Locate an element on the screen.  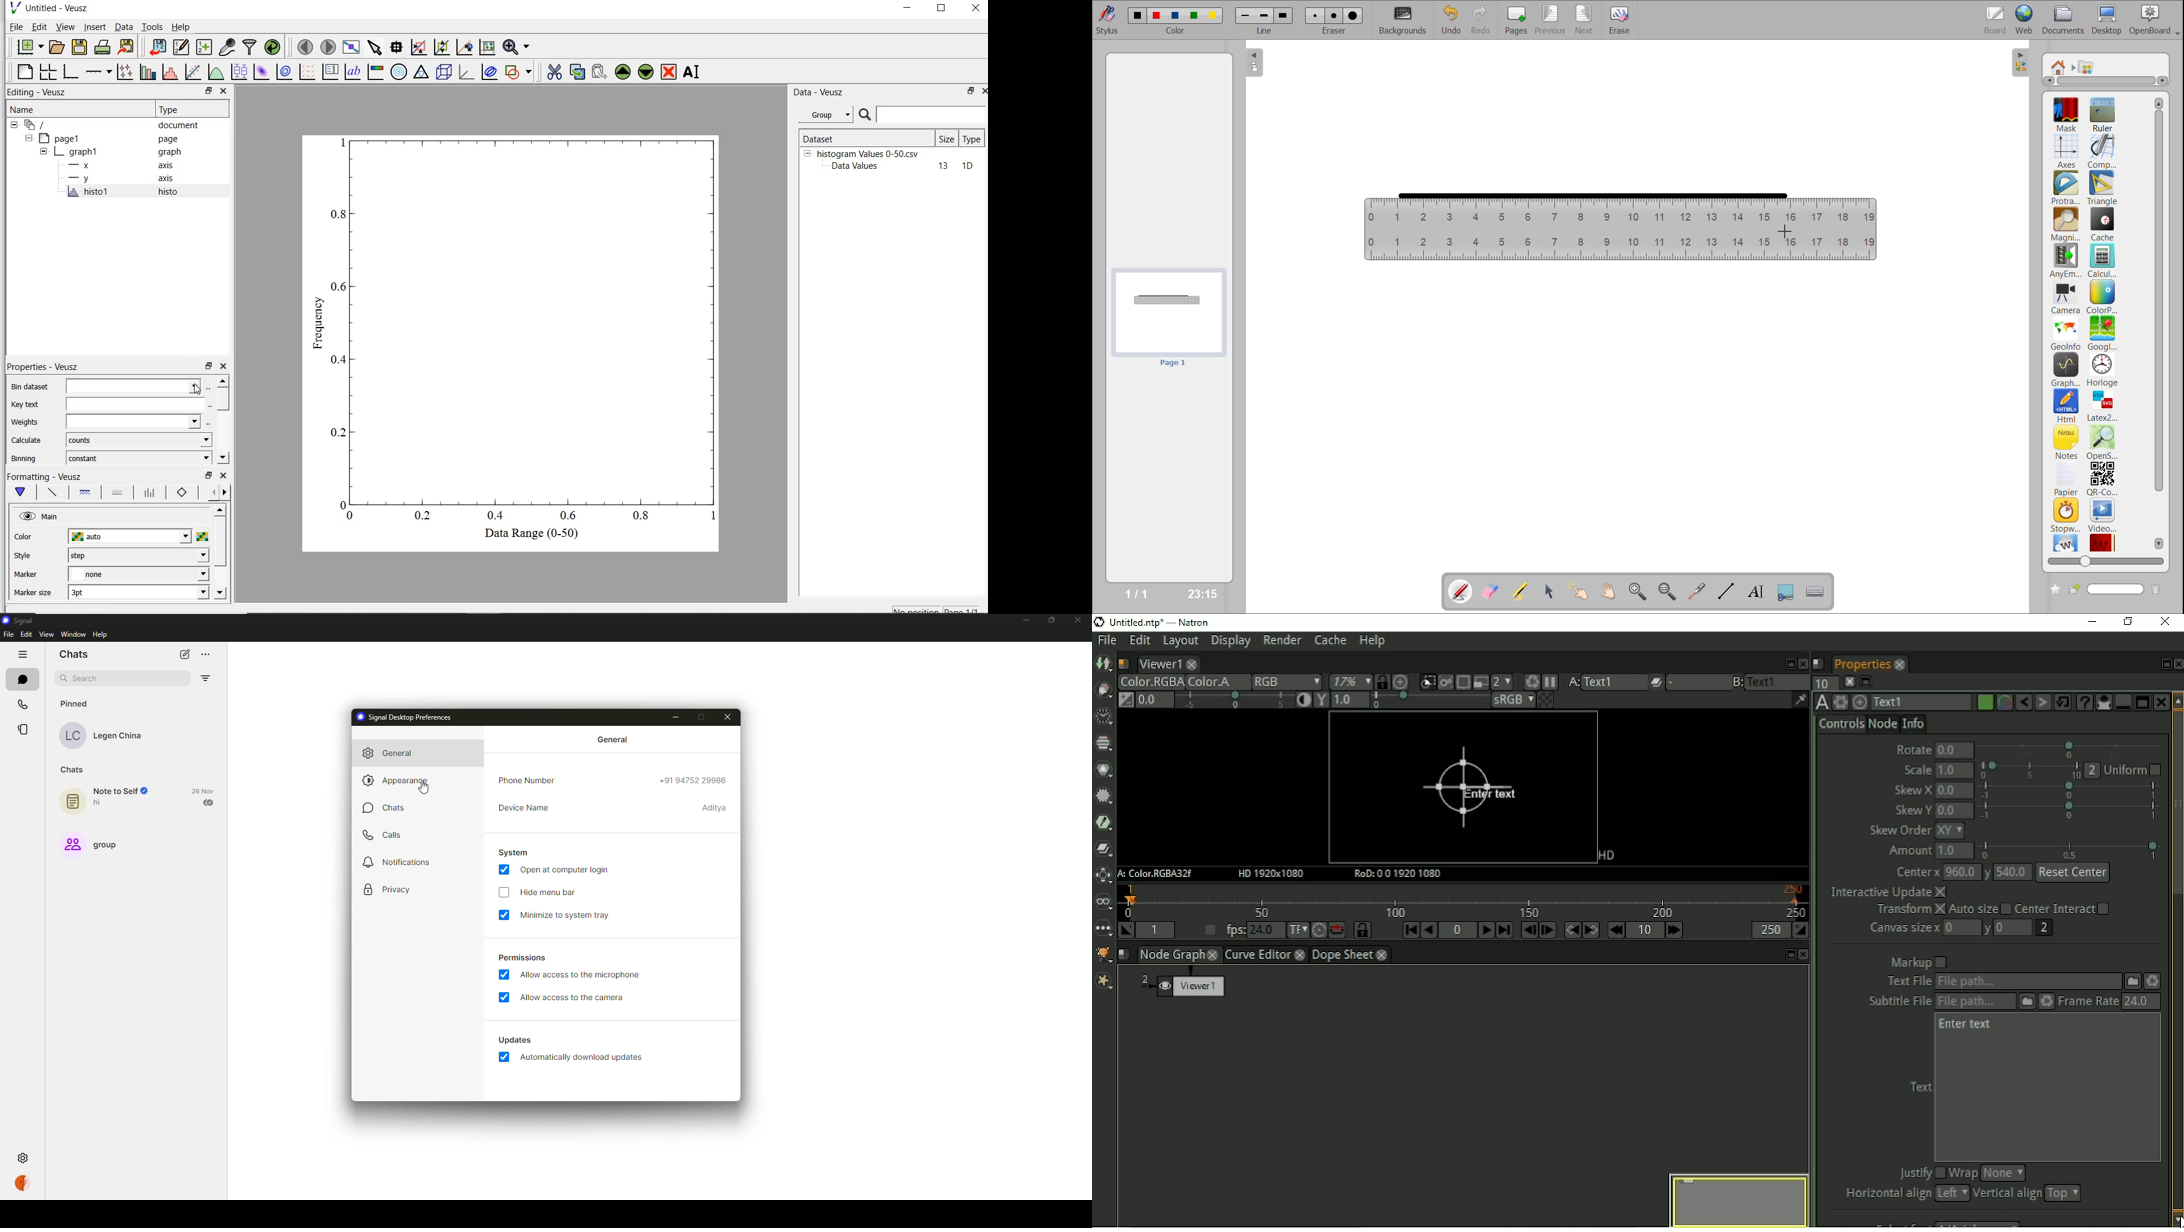
10 is located at coordinates (967, 166).